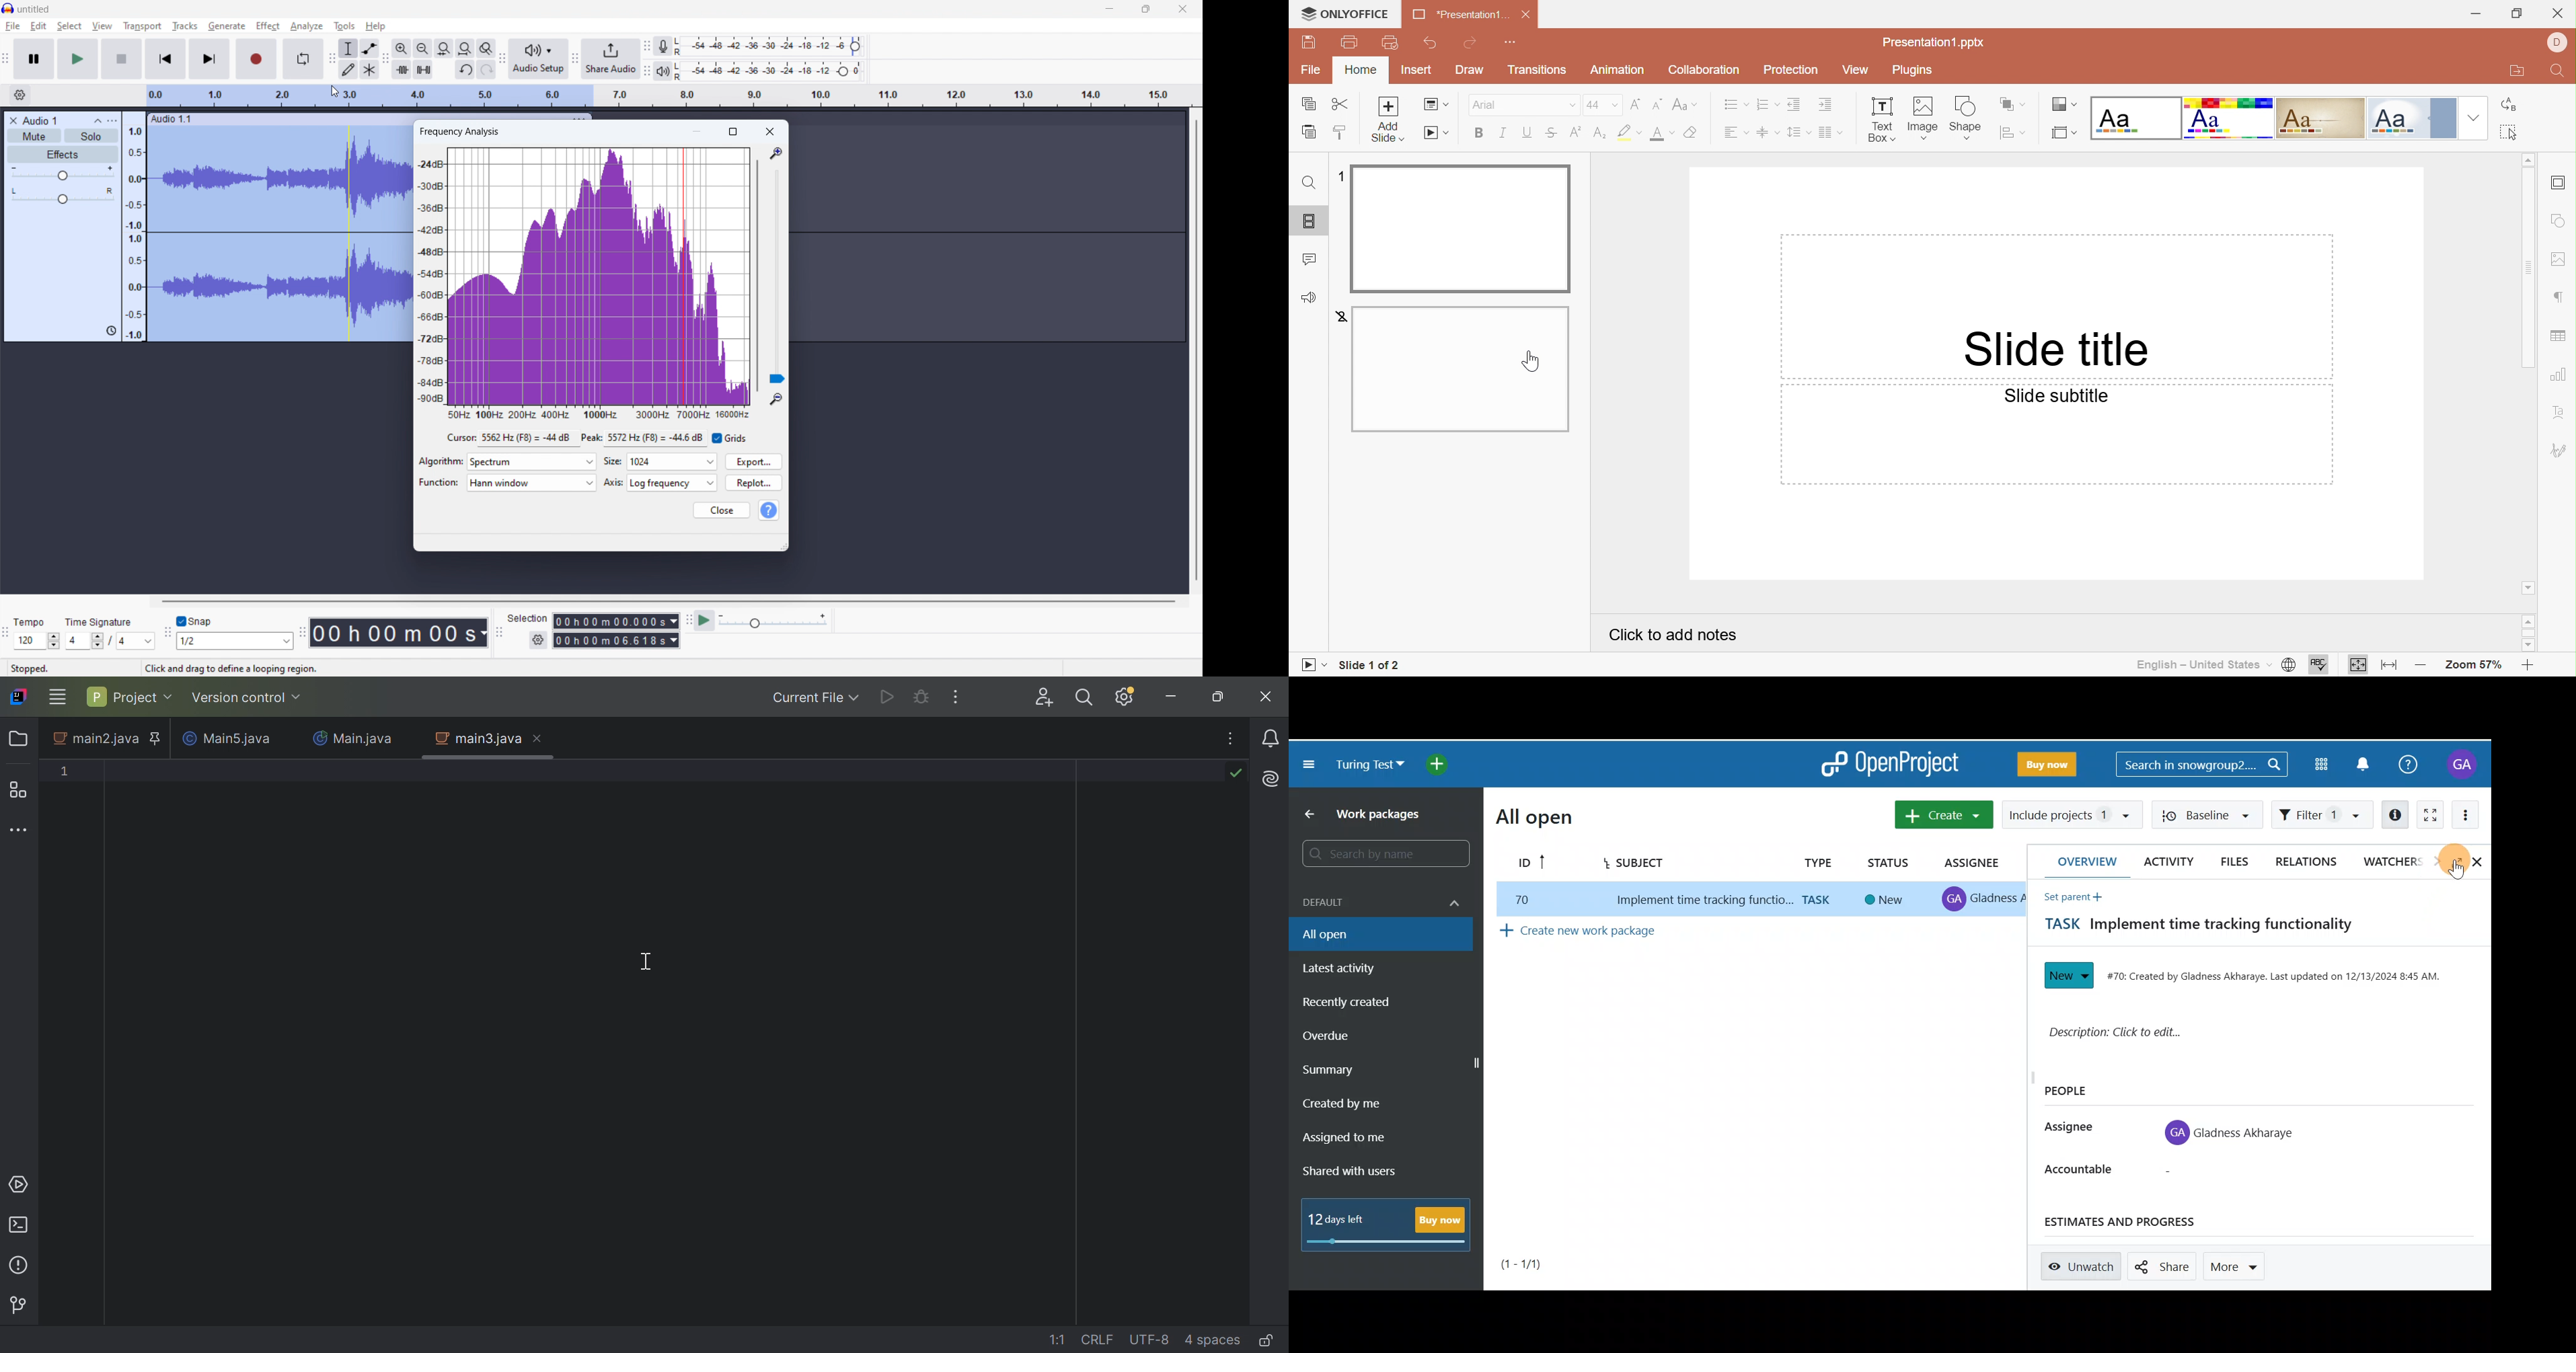  What do you see at coordinates (662, 71) in the screenshot?
I see `playback meter` at bounding box center [662, 71].